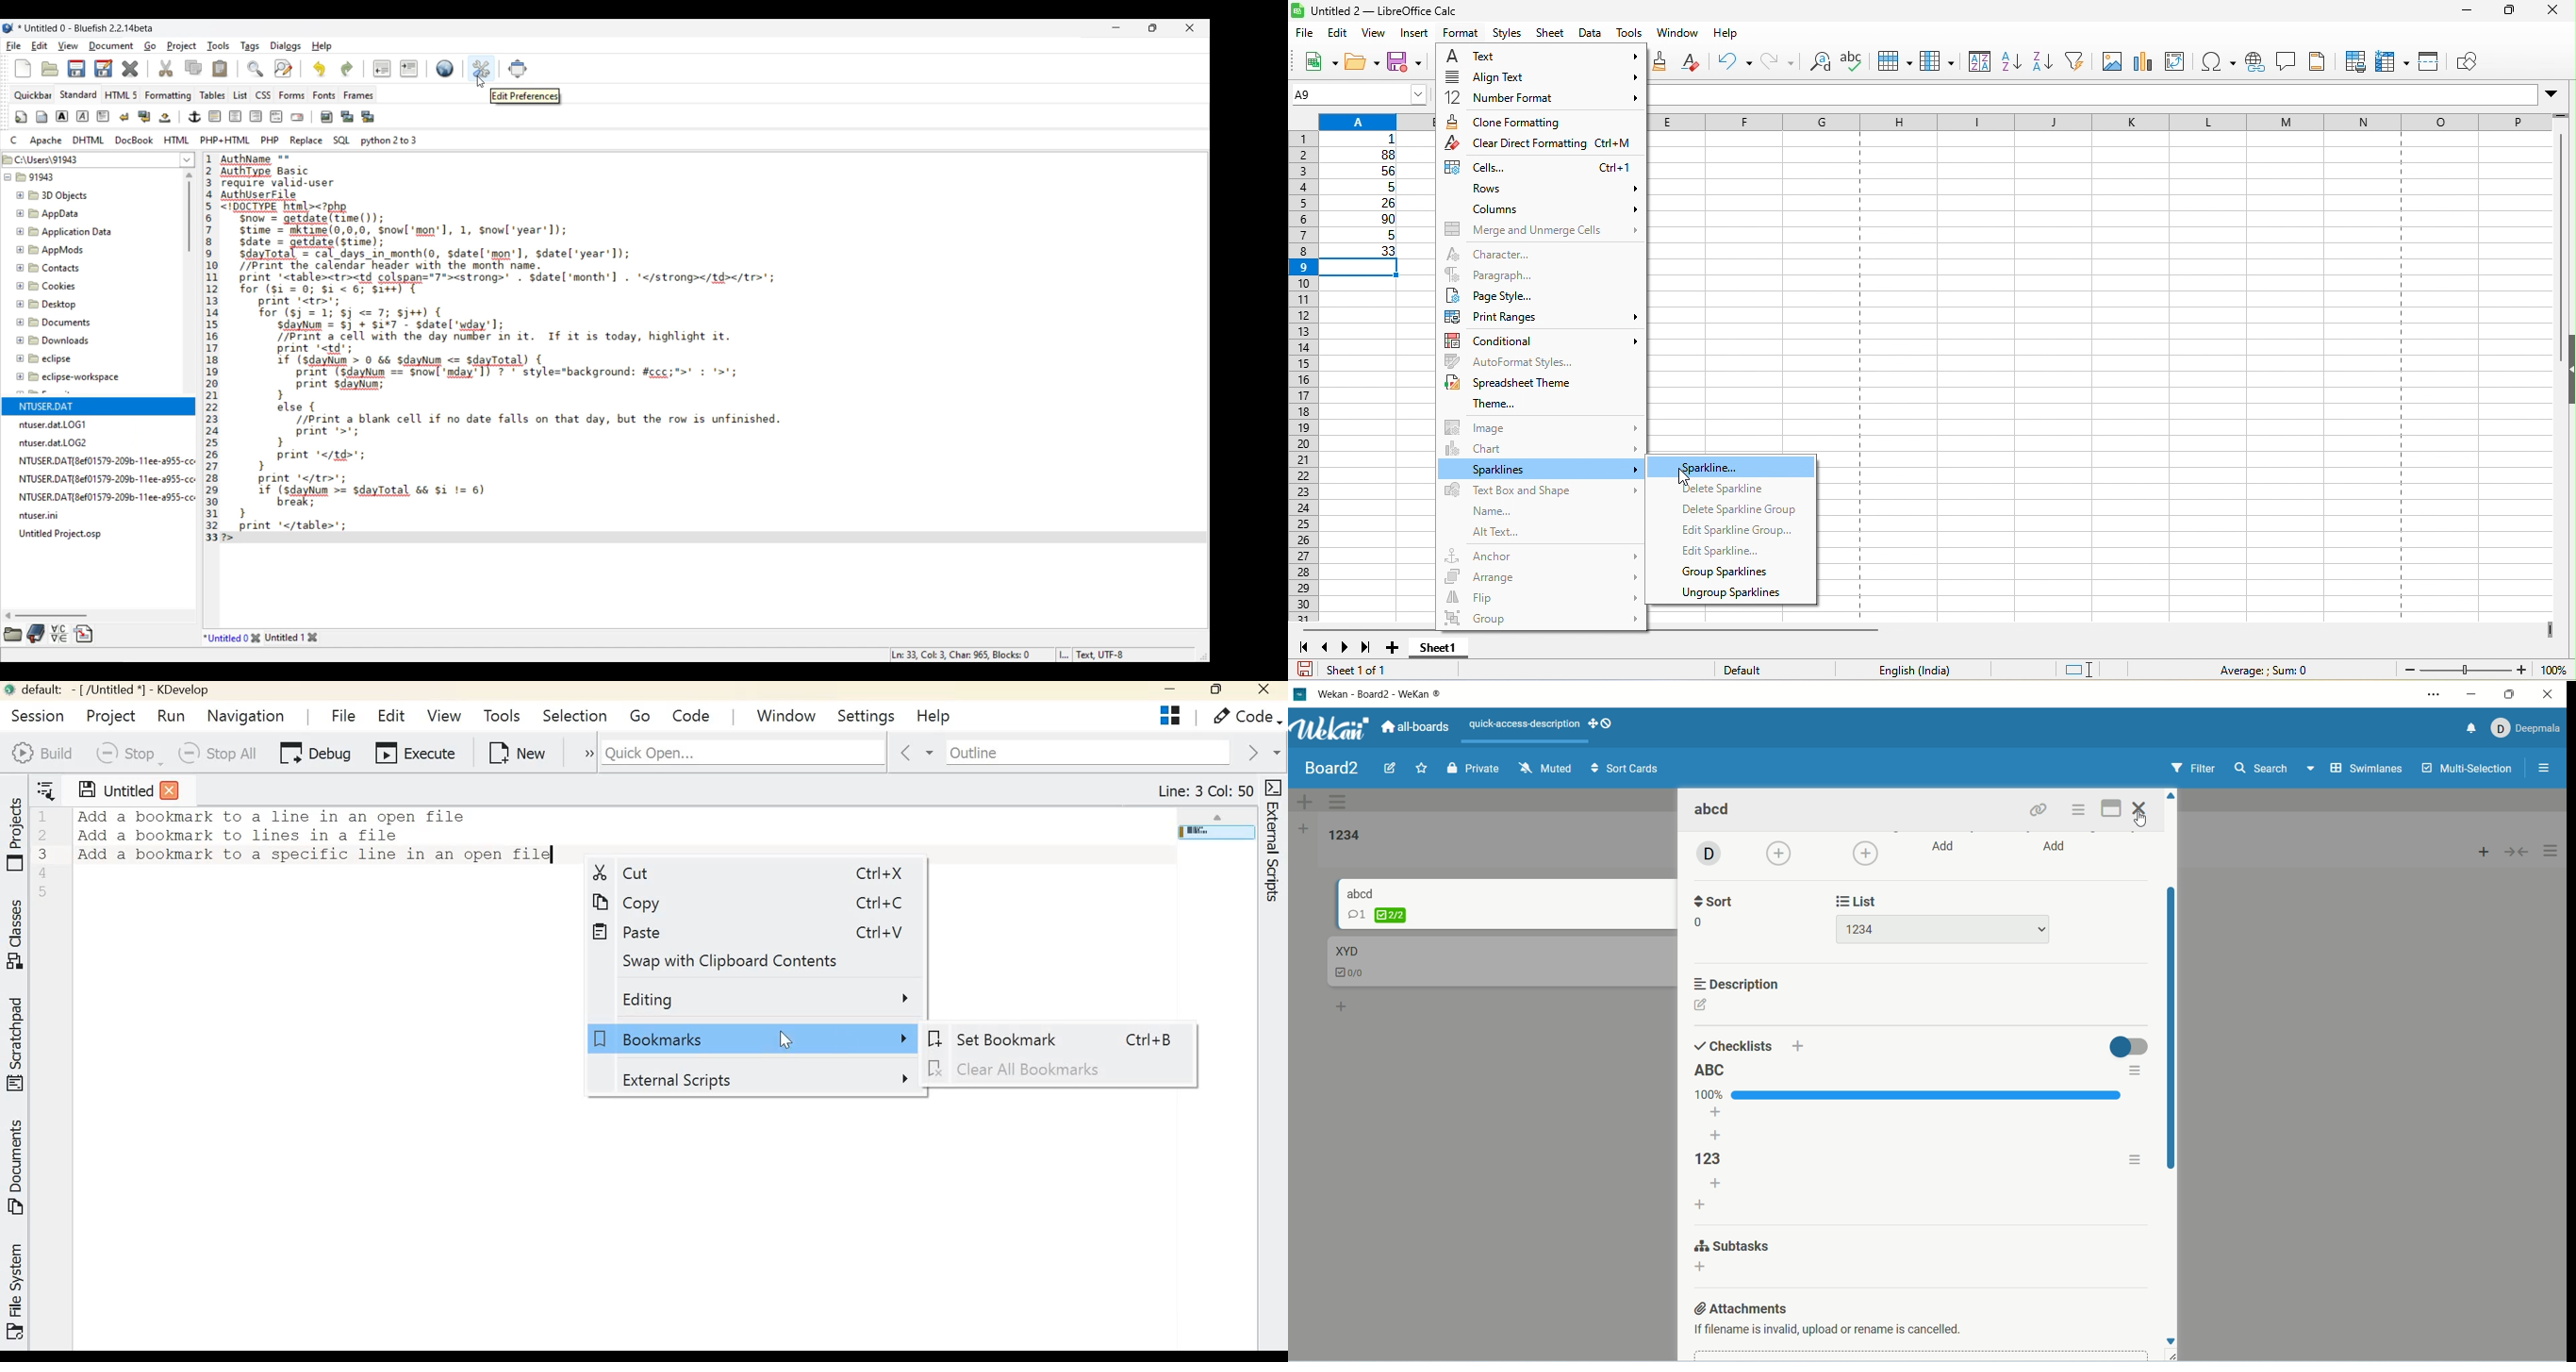 This screenshot has width=2576, height=1372. Describe the element at coordinates (1542, 470) in the screenshot. I see `sparklines` at that location.